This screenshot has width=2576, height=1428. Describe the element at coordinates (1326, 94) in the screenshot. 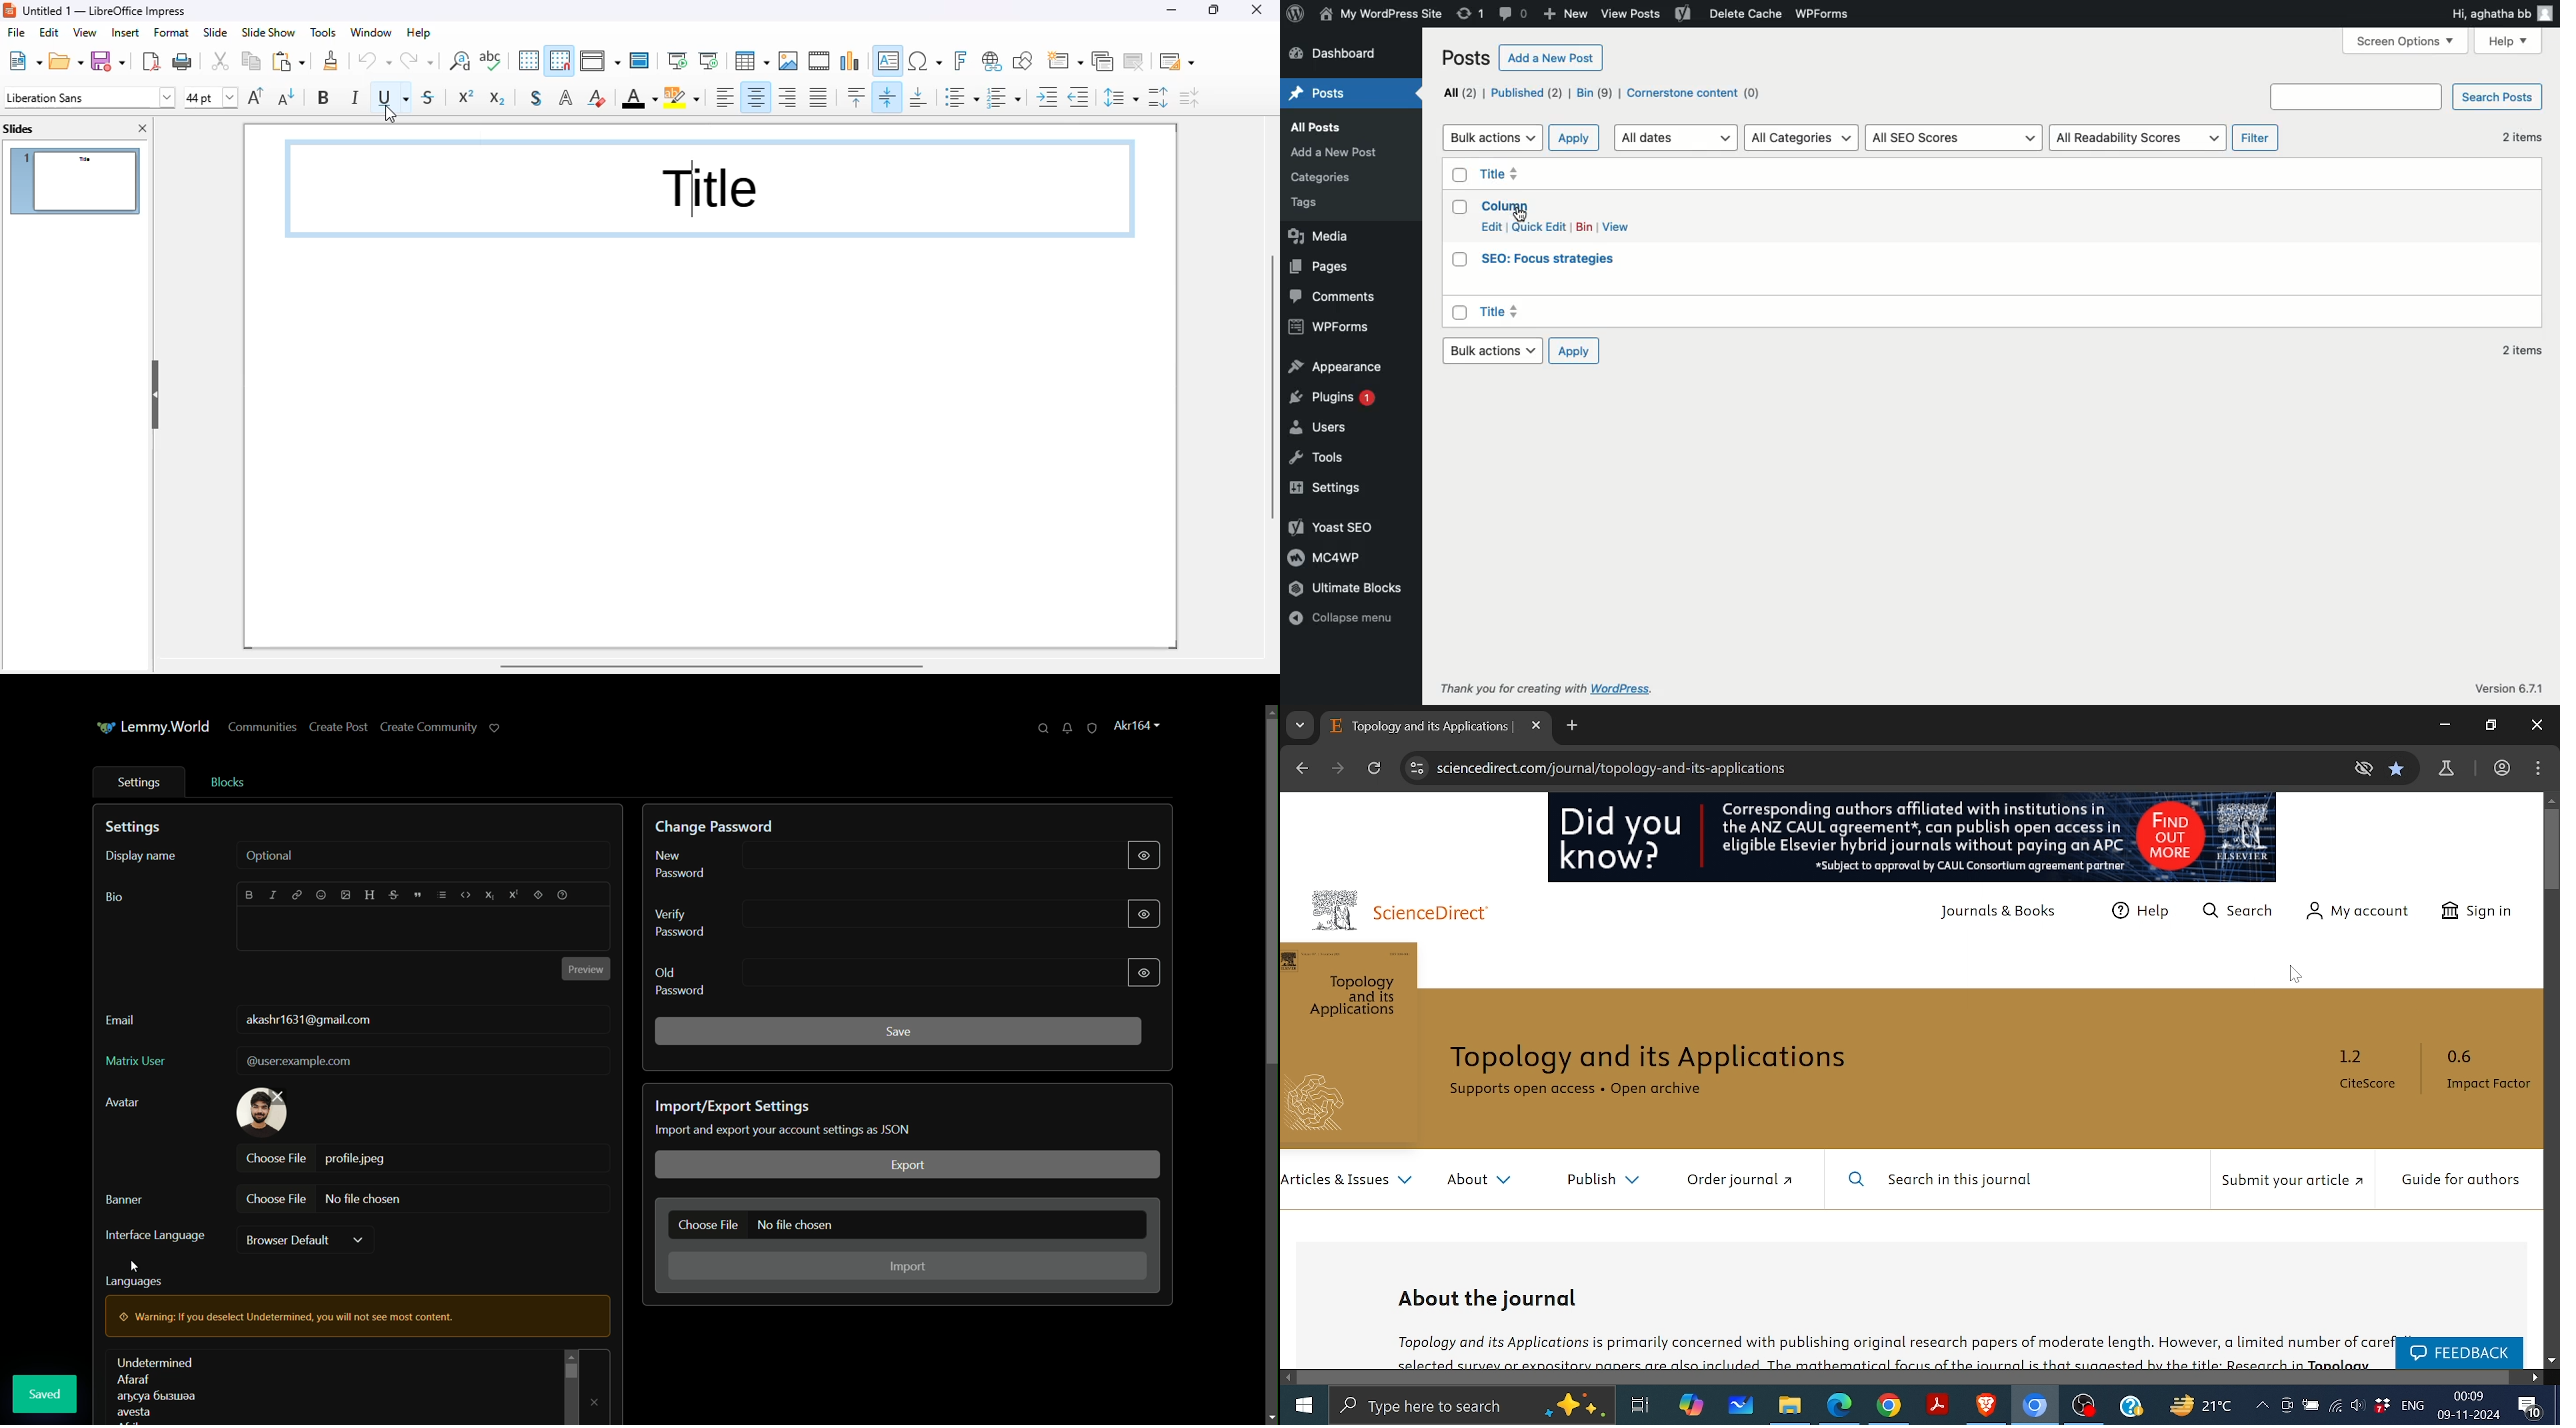

I see `Posts` at that location.